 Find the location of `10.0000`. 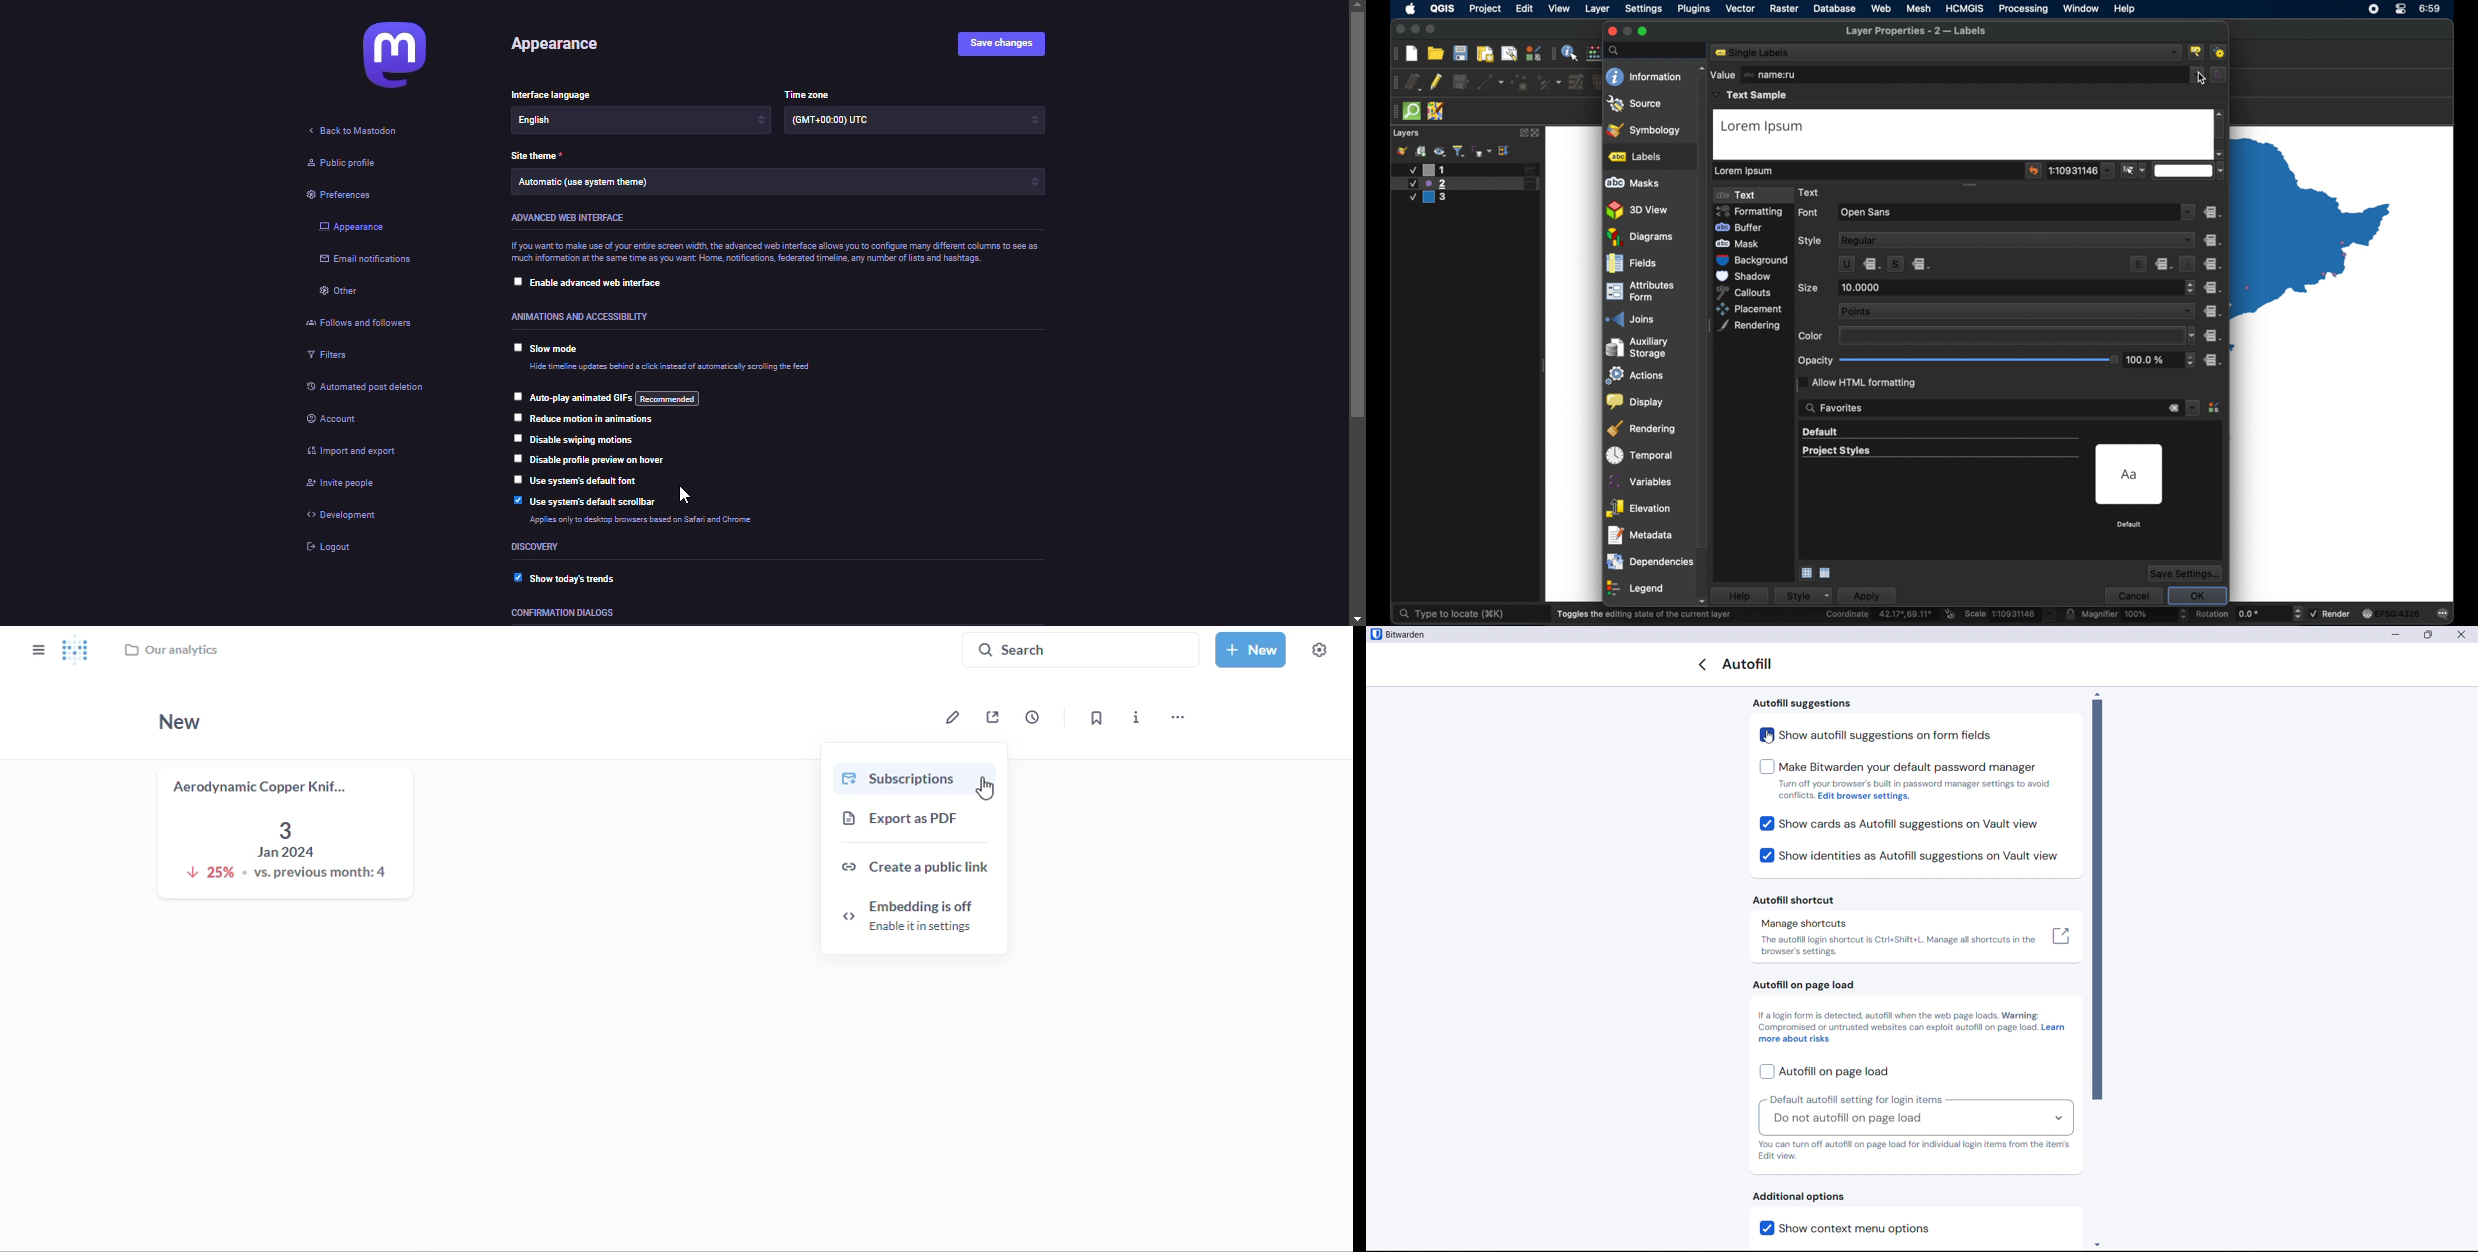

10.0000 is located at coordinates (1863, 287).